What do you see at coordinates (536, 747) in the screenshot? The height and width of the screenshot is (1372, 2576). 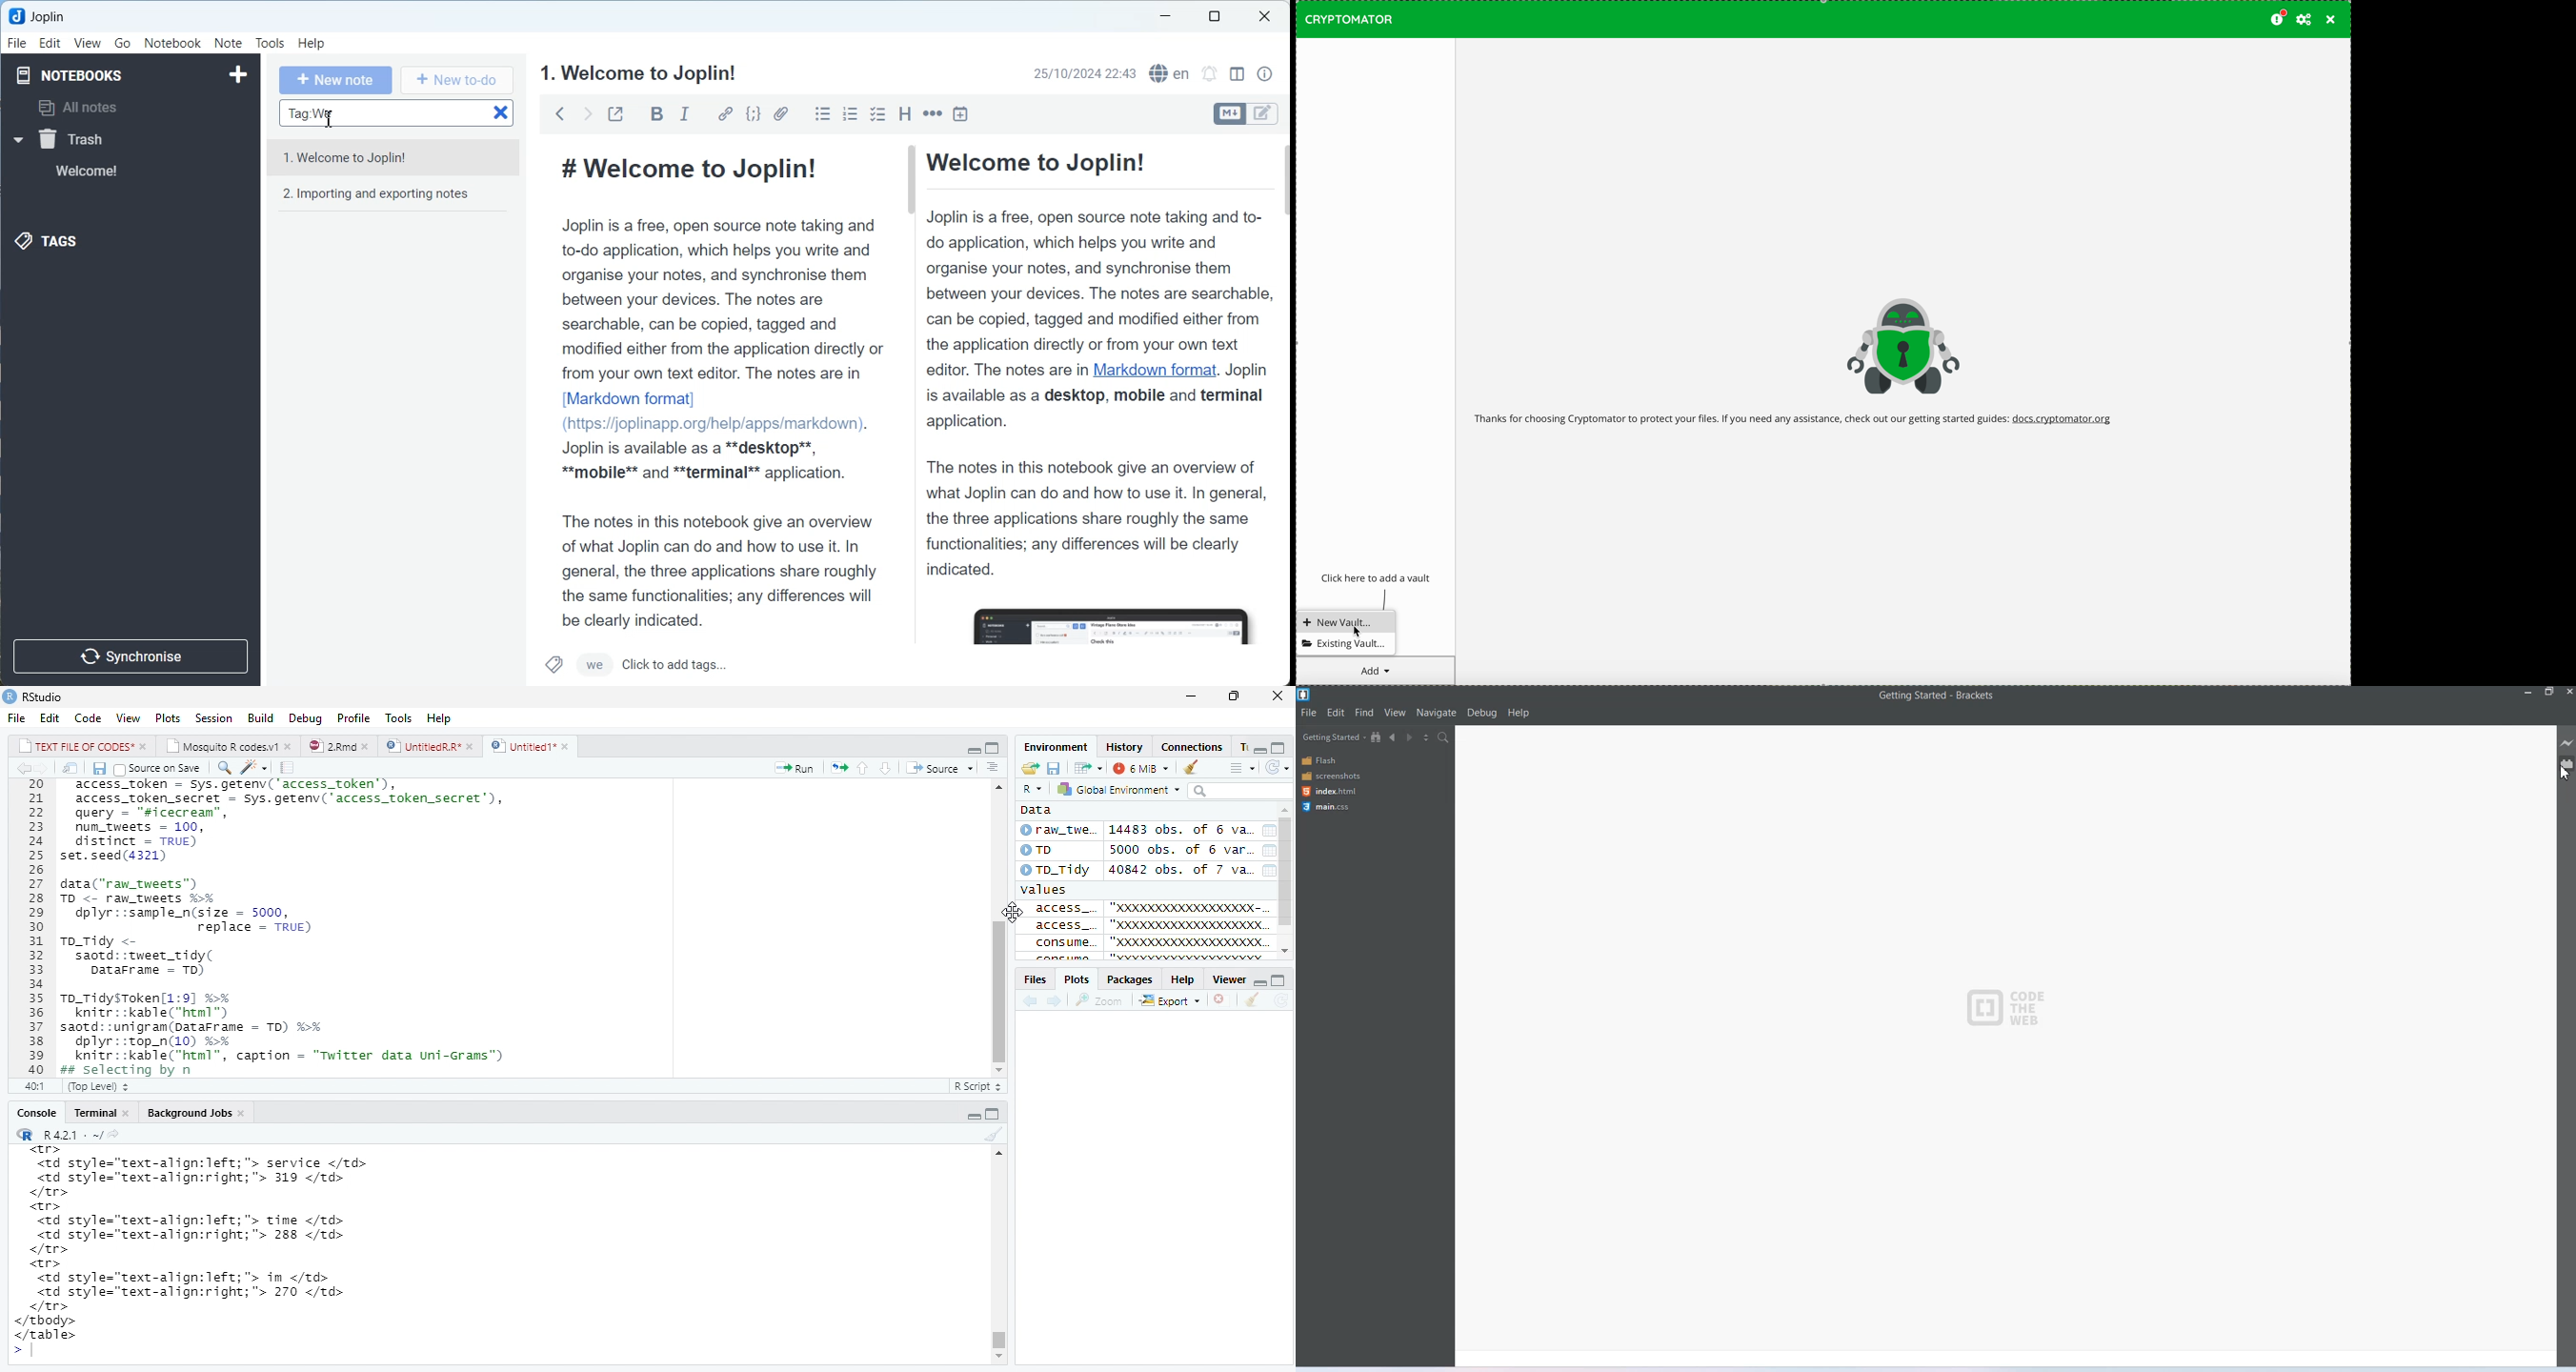 I see `©) Untitied1*` at bounding box center [536, 747].